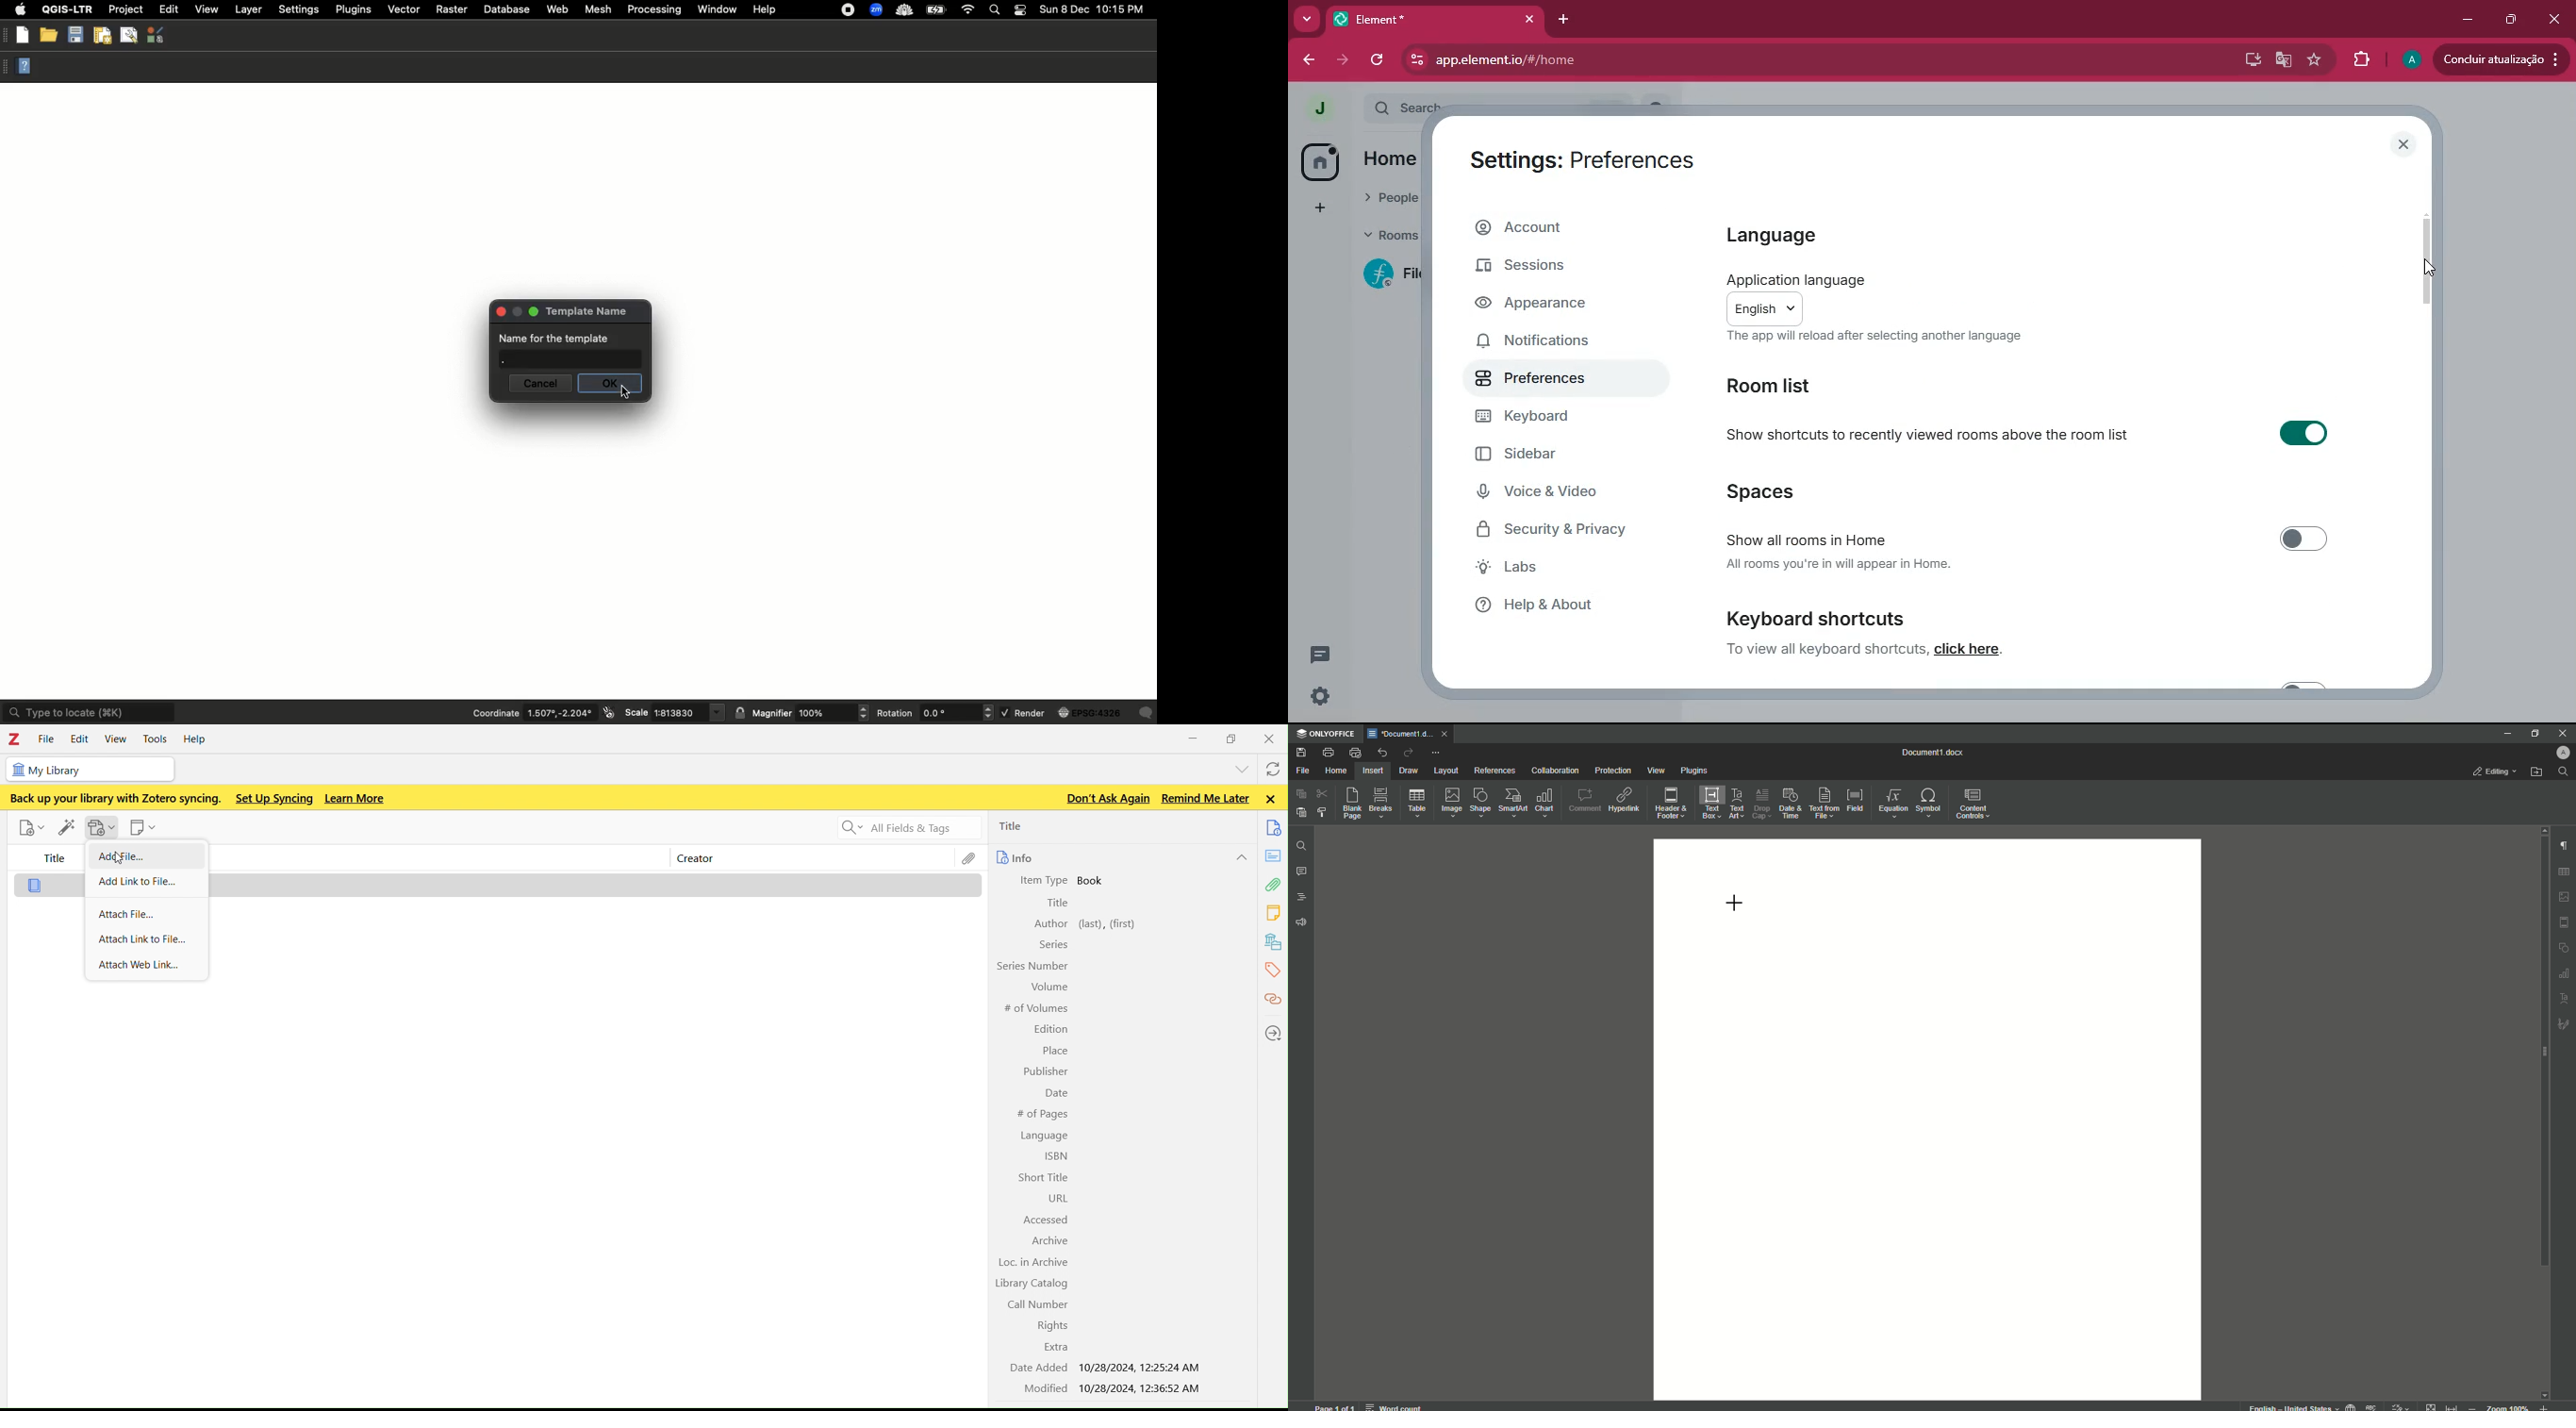 The image size is (2576, 1428). What do you see at coordinates (2564, 1026) in the screenshot?
I see `signature` at bounding box center [2564, 1026].